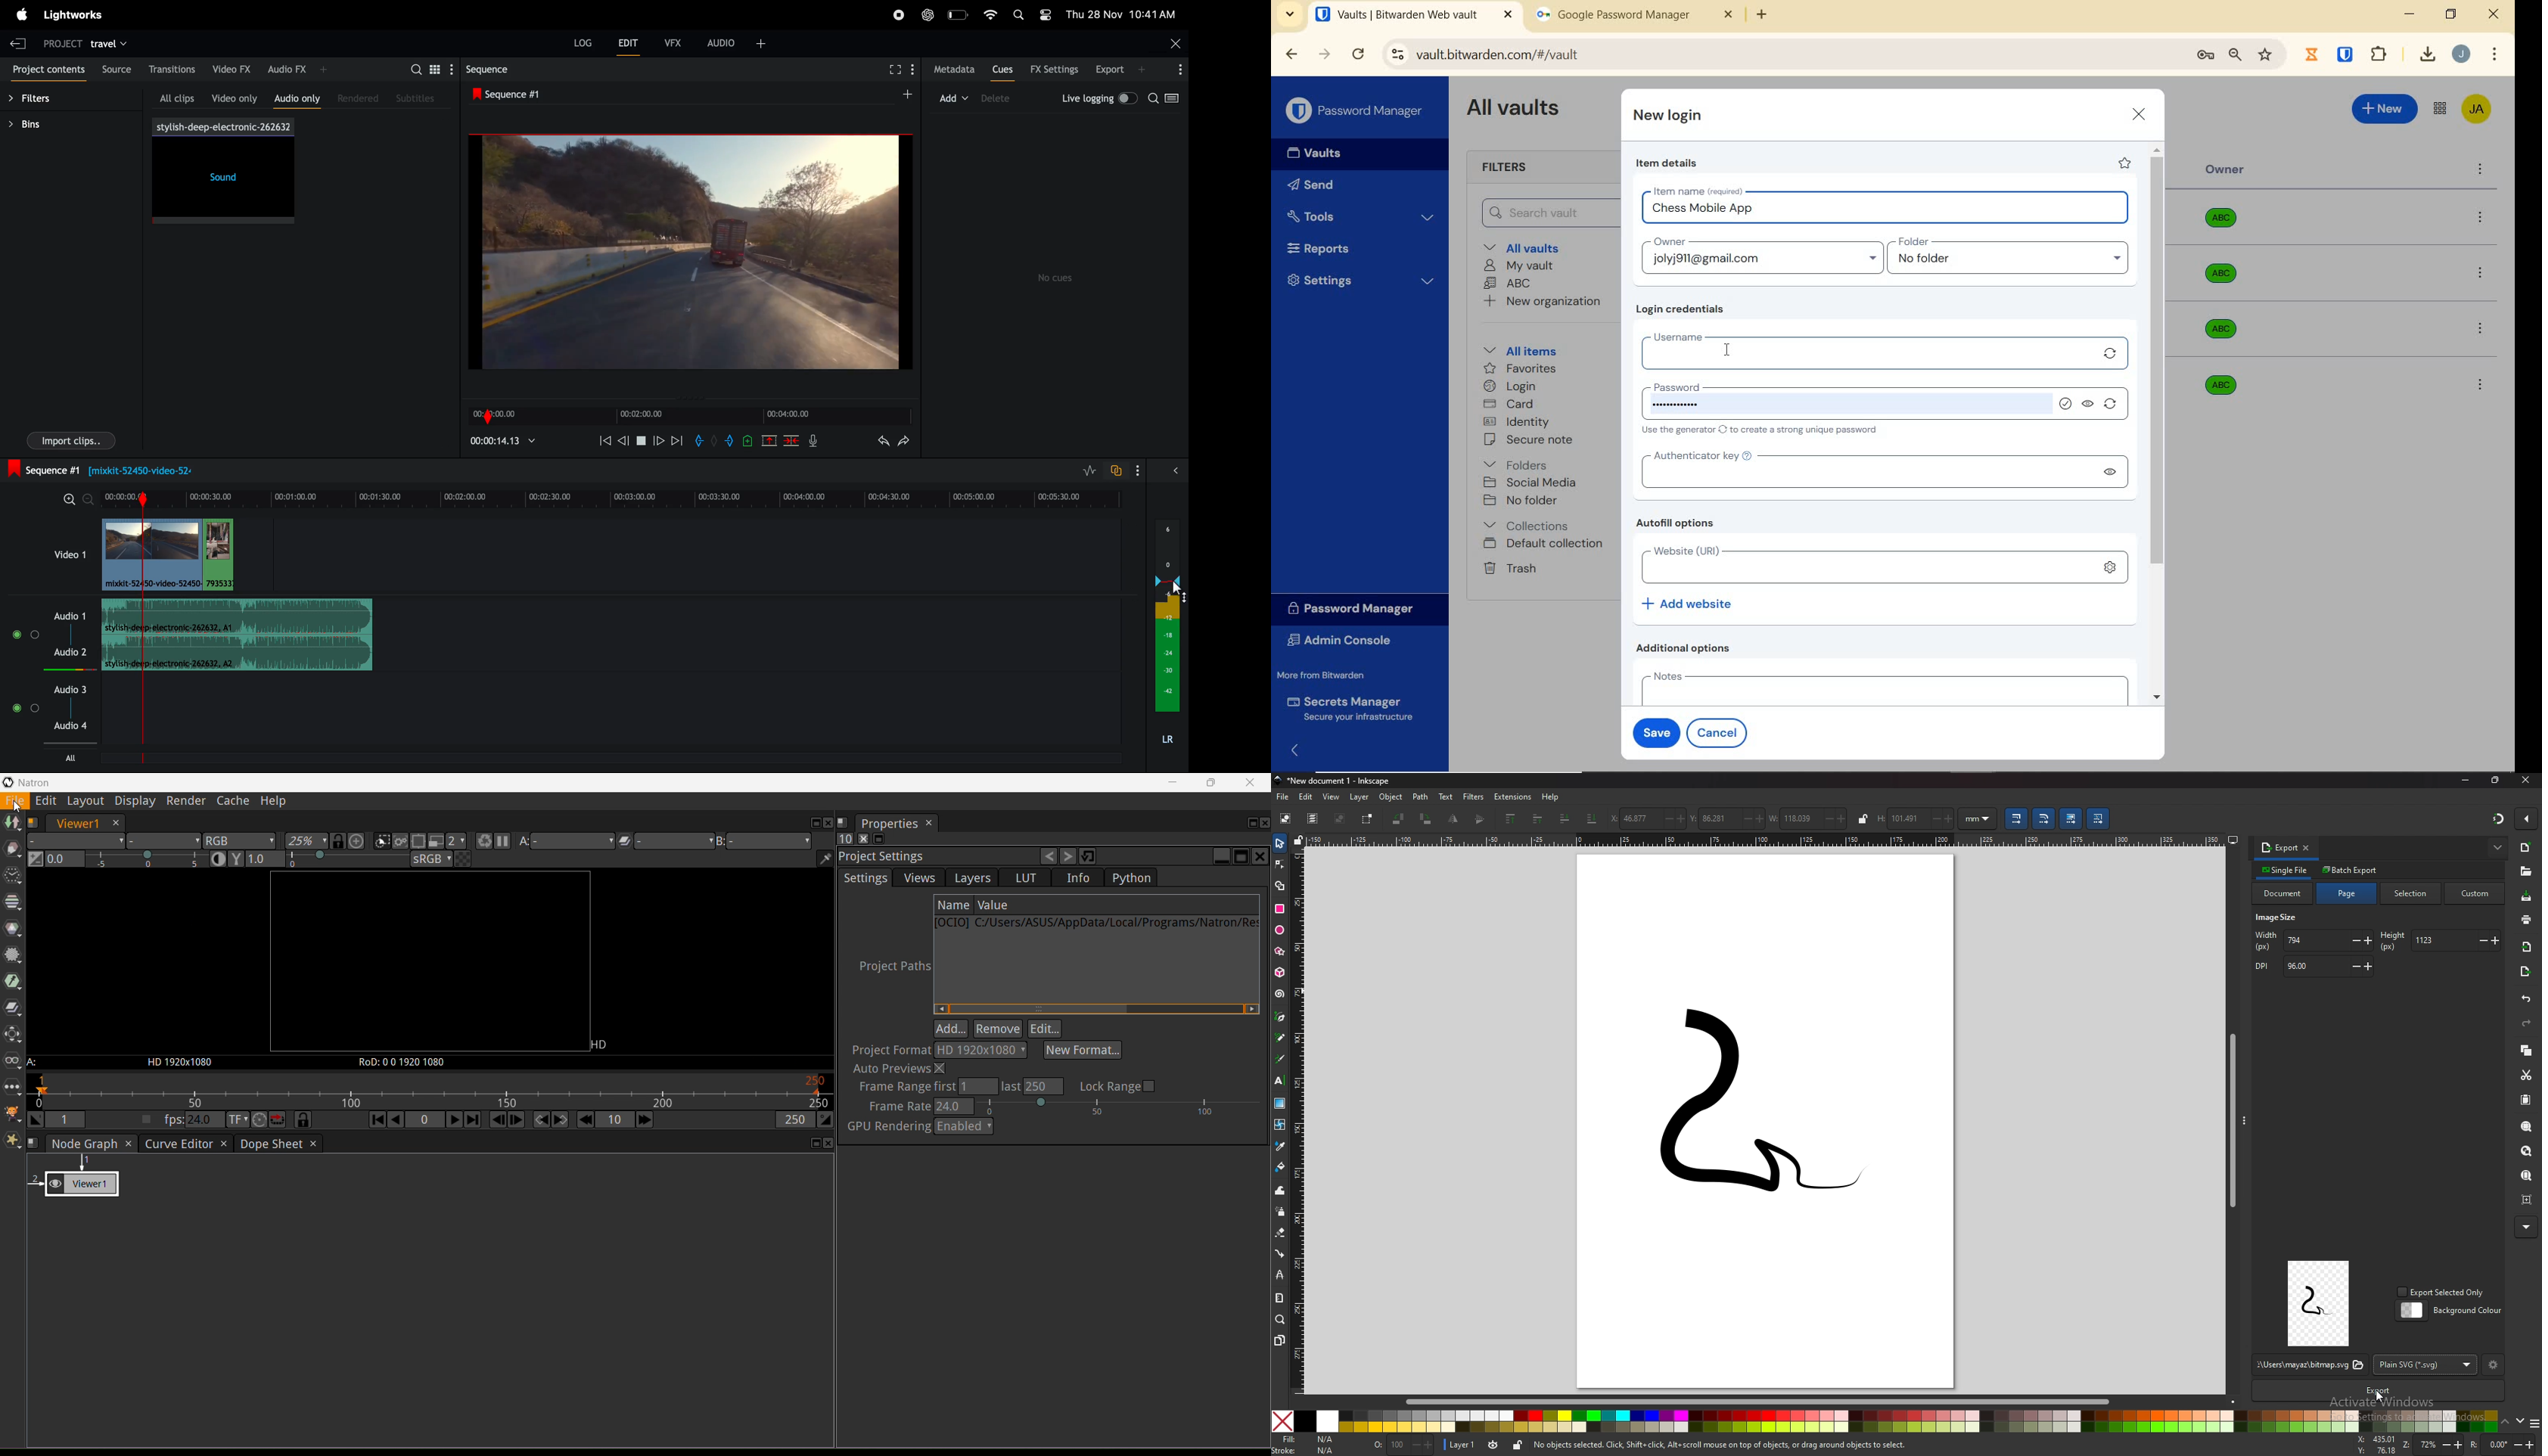 This screenshot has width=2548, height=1456. What do you see at coordinates (2464, 781) in the screenshot?
I see `minimize` at bounding box center [2464, 781].